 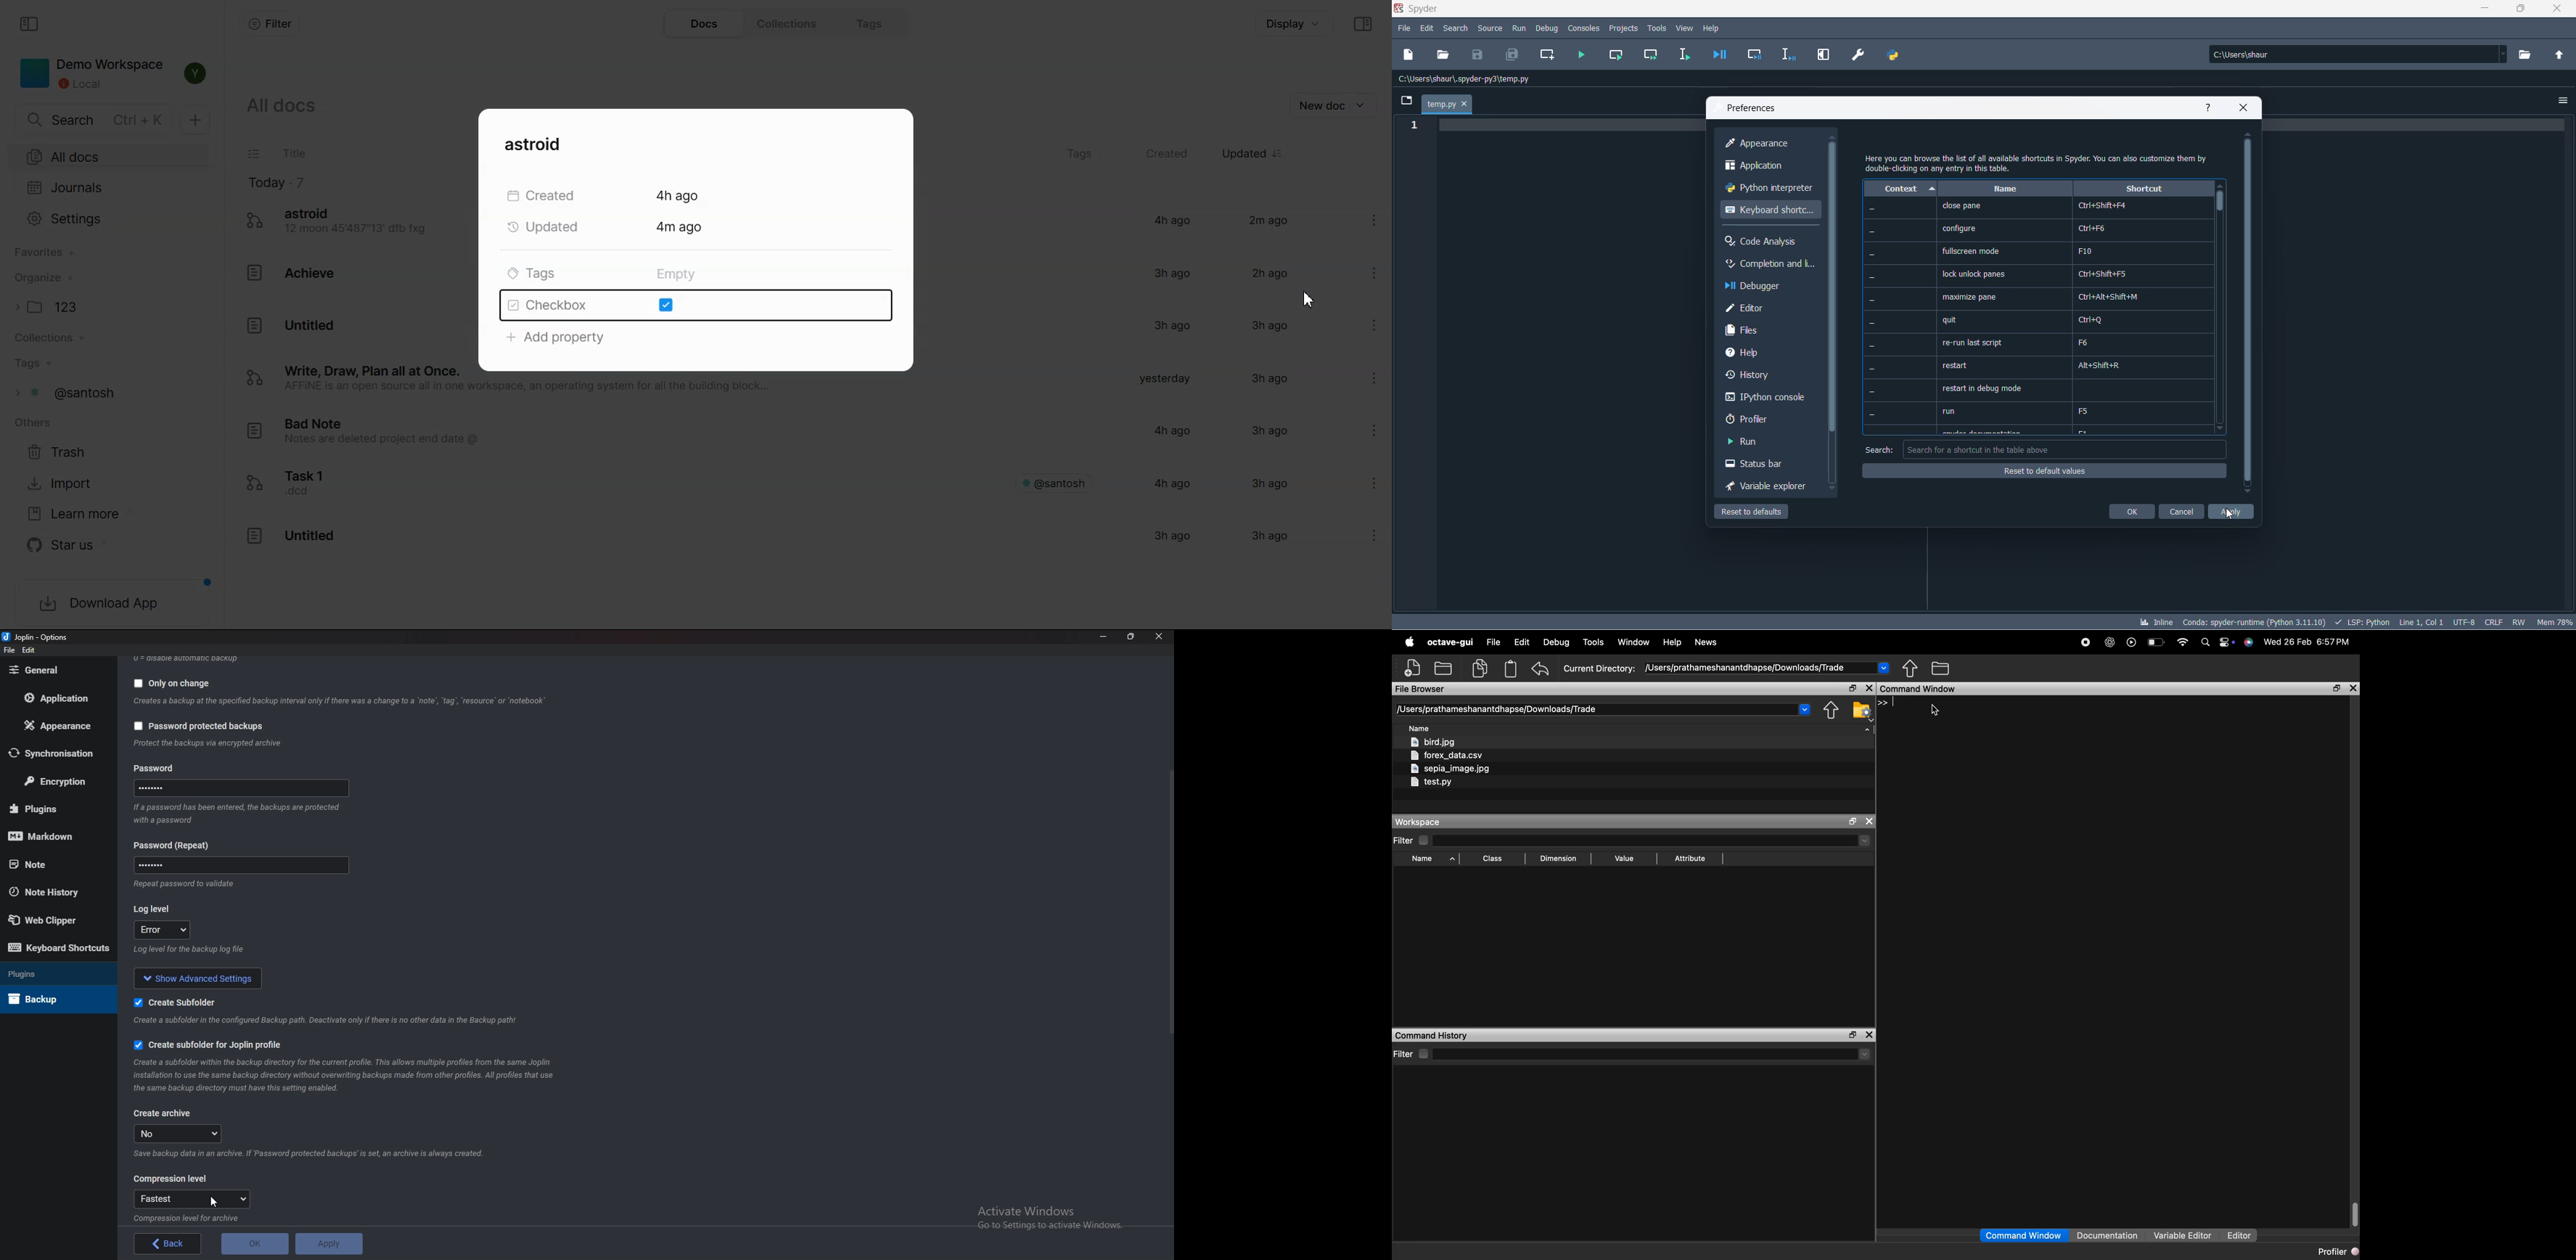 I want to click on Task 1
no, so click(x=299, y=483).